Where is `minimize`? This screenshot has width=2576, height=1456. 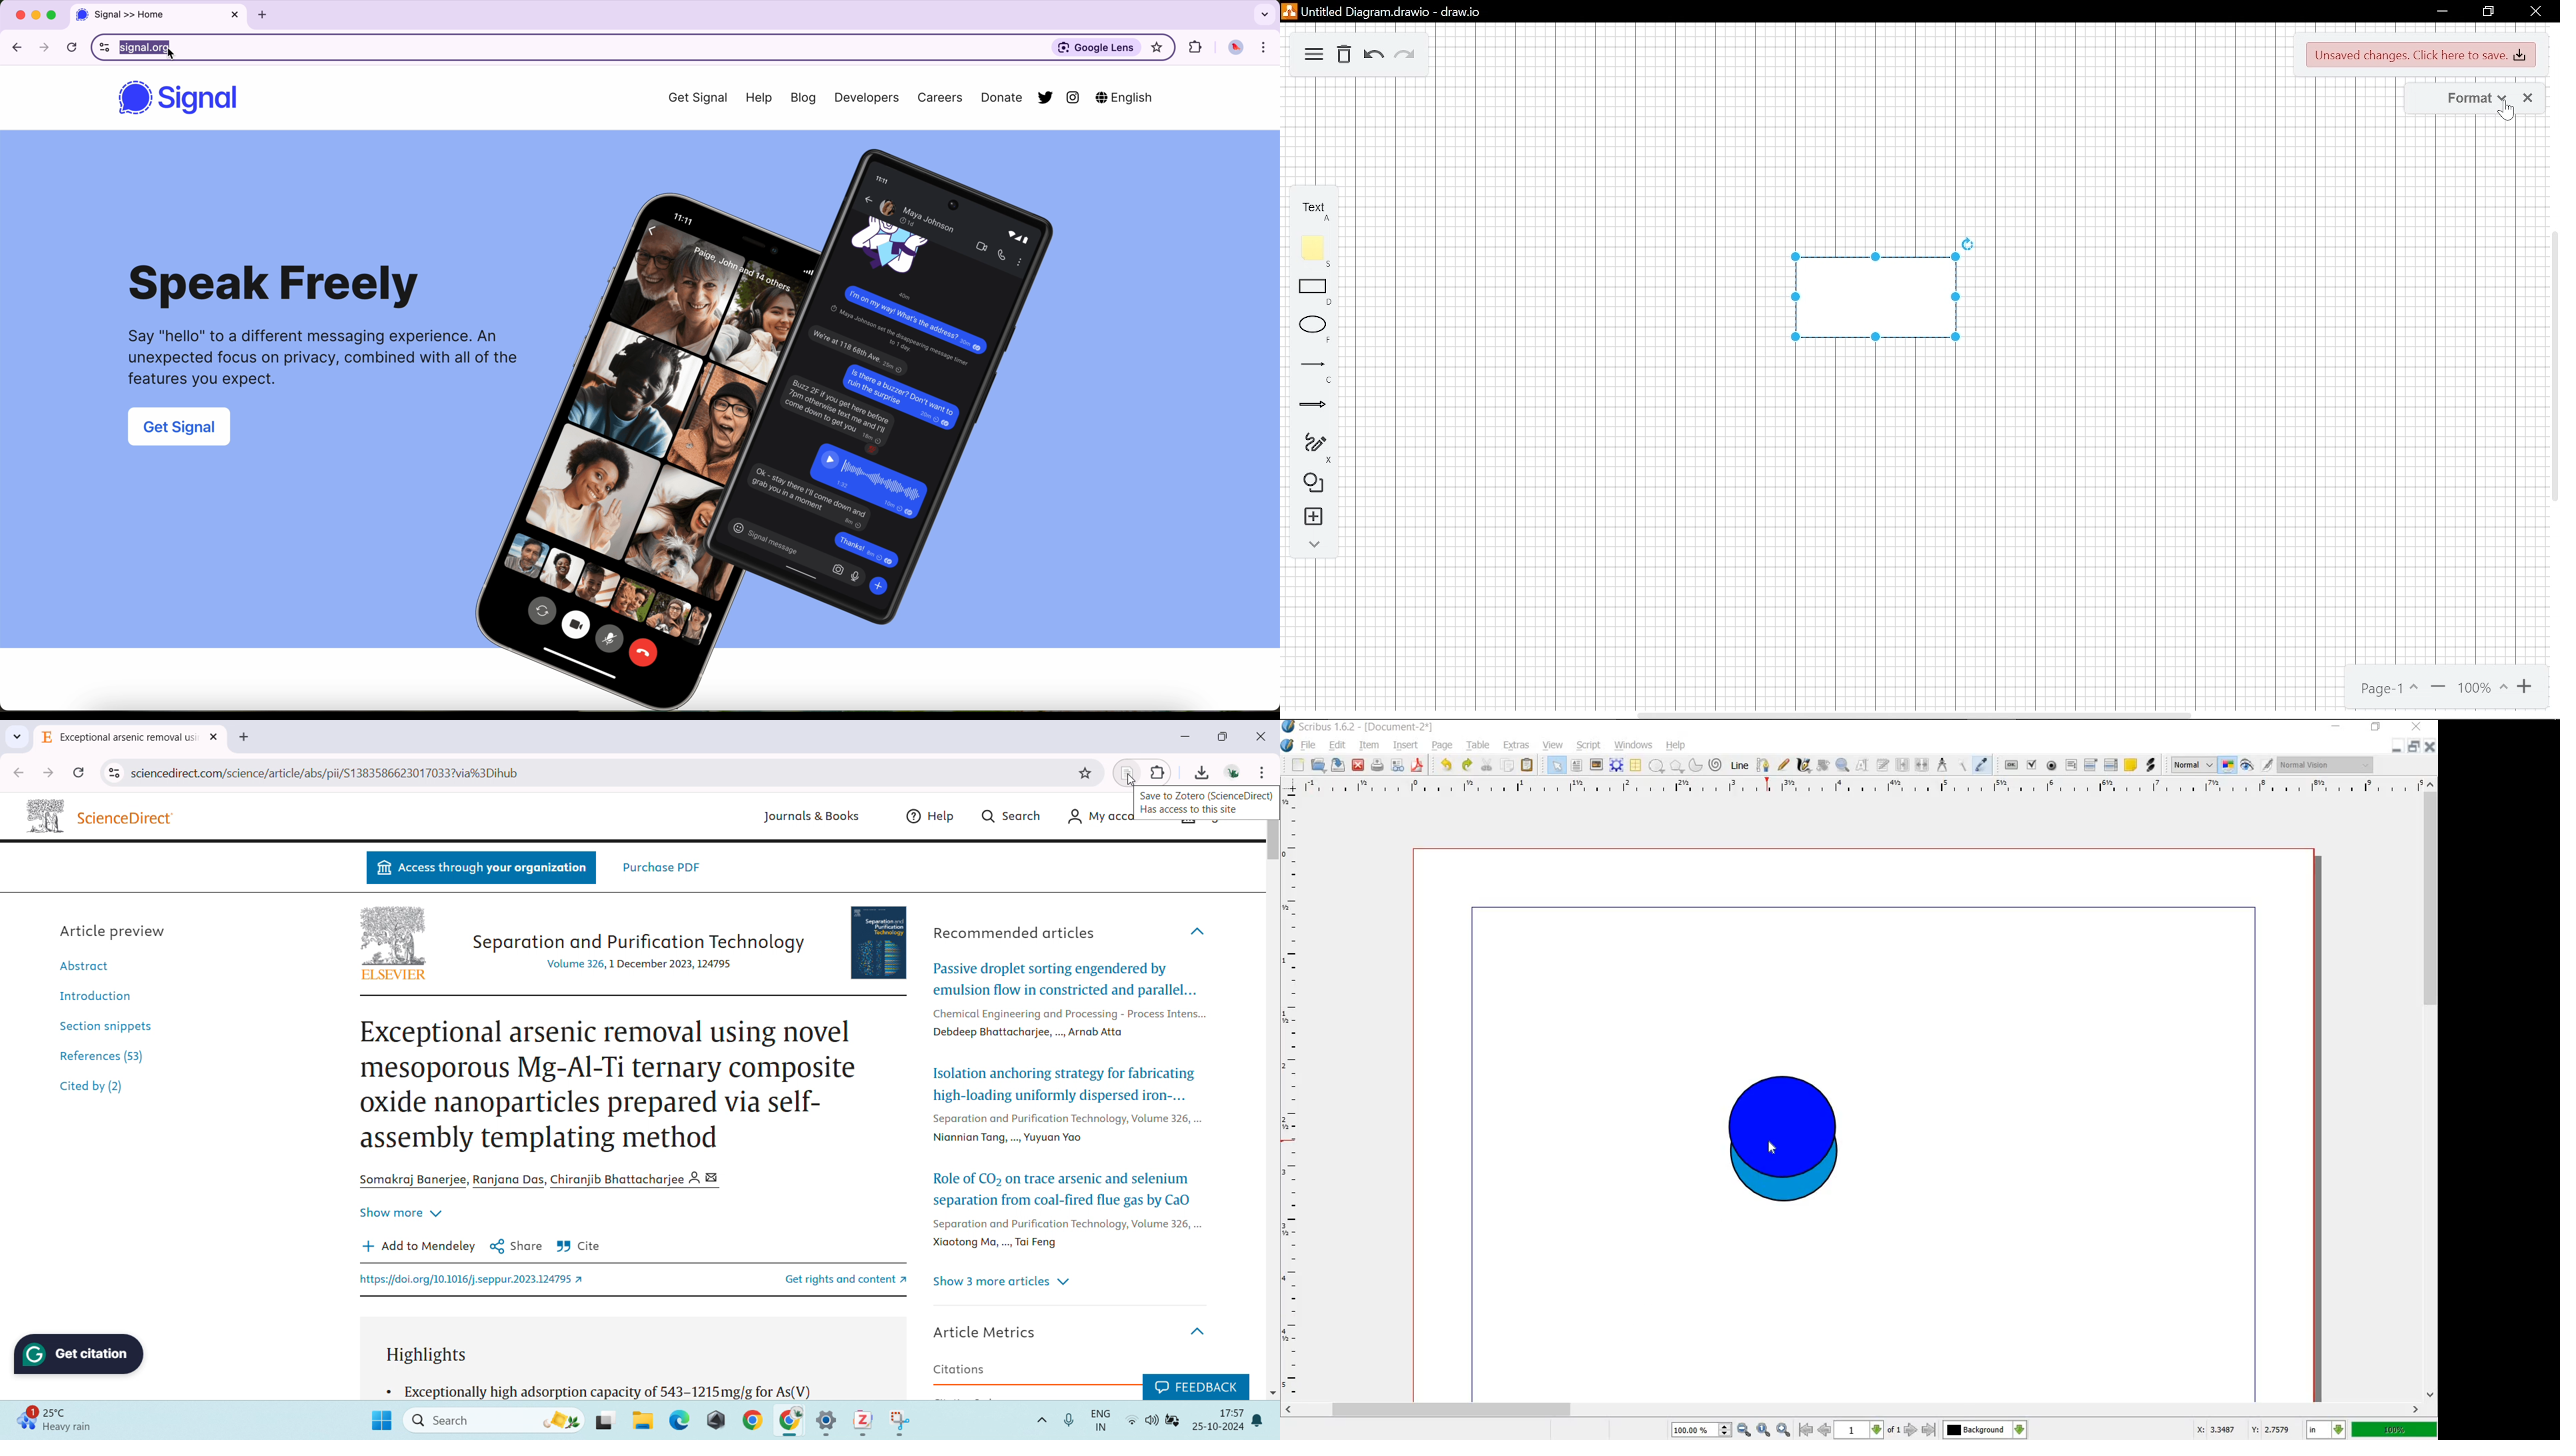 minimize is located at coordinates (1184, 736).